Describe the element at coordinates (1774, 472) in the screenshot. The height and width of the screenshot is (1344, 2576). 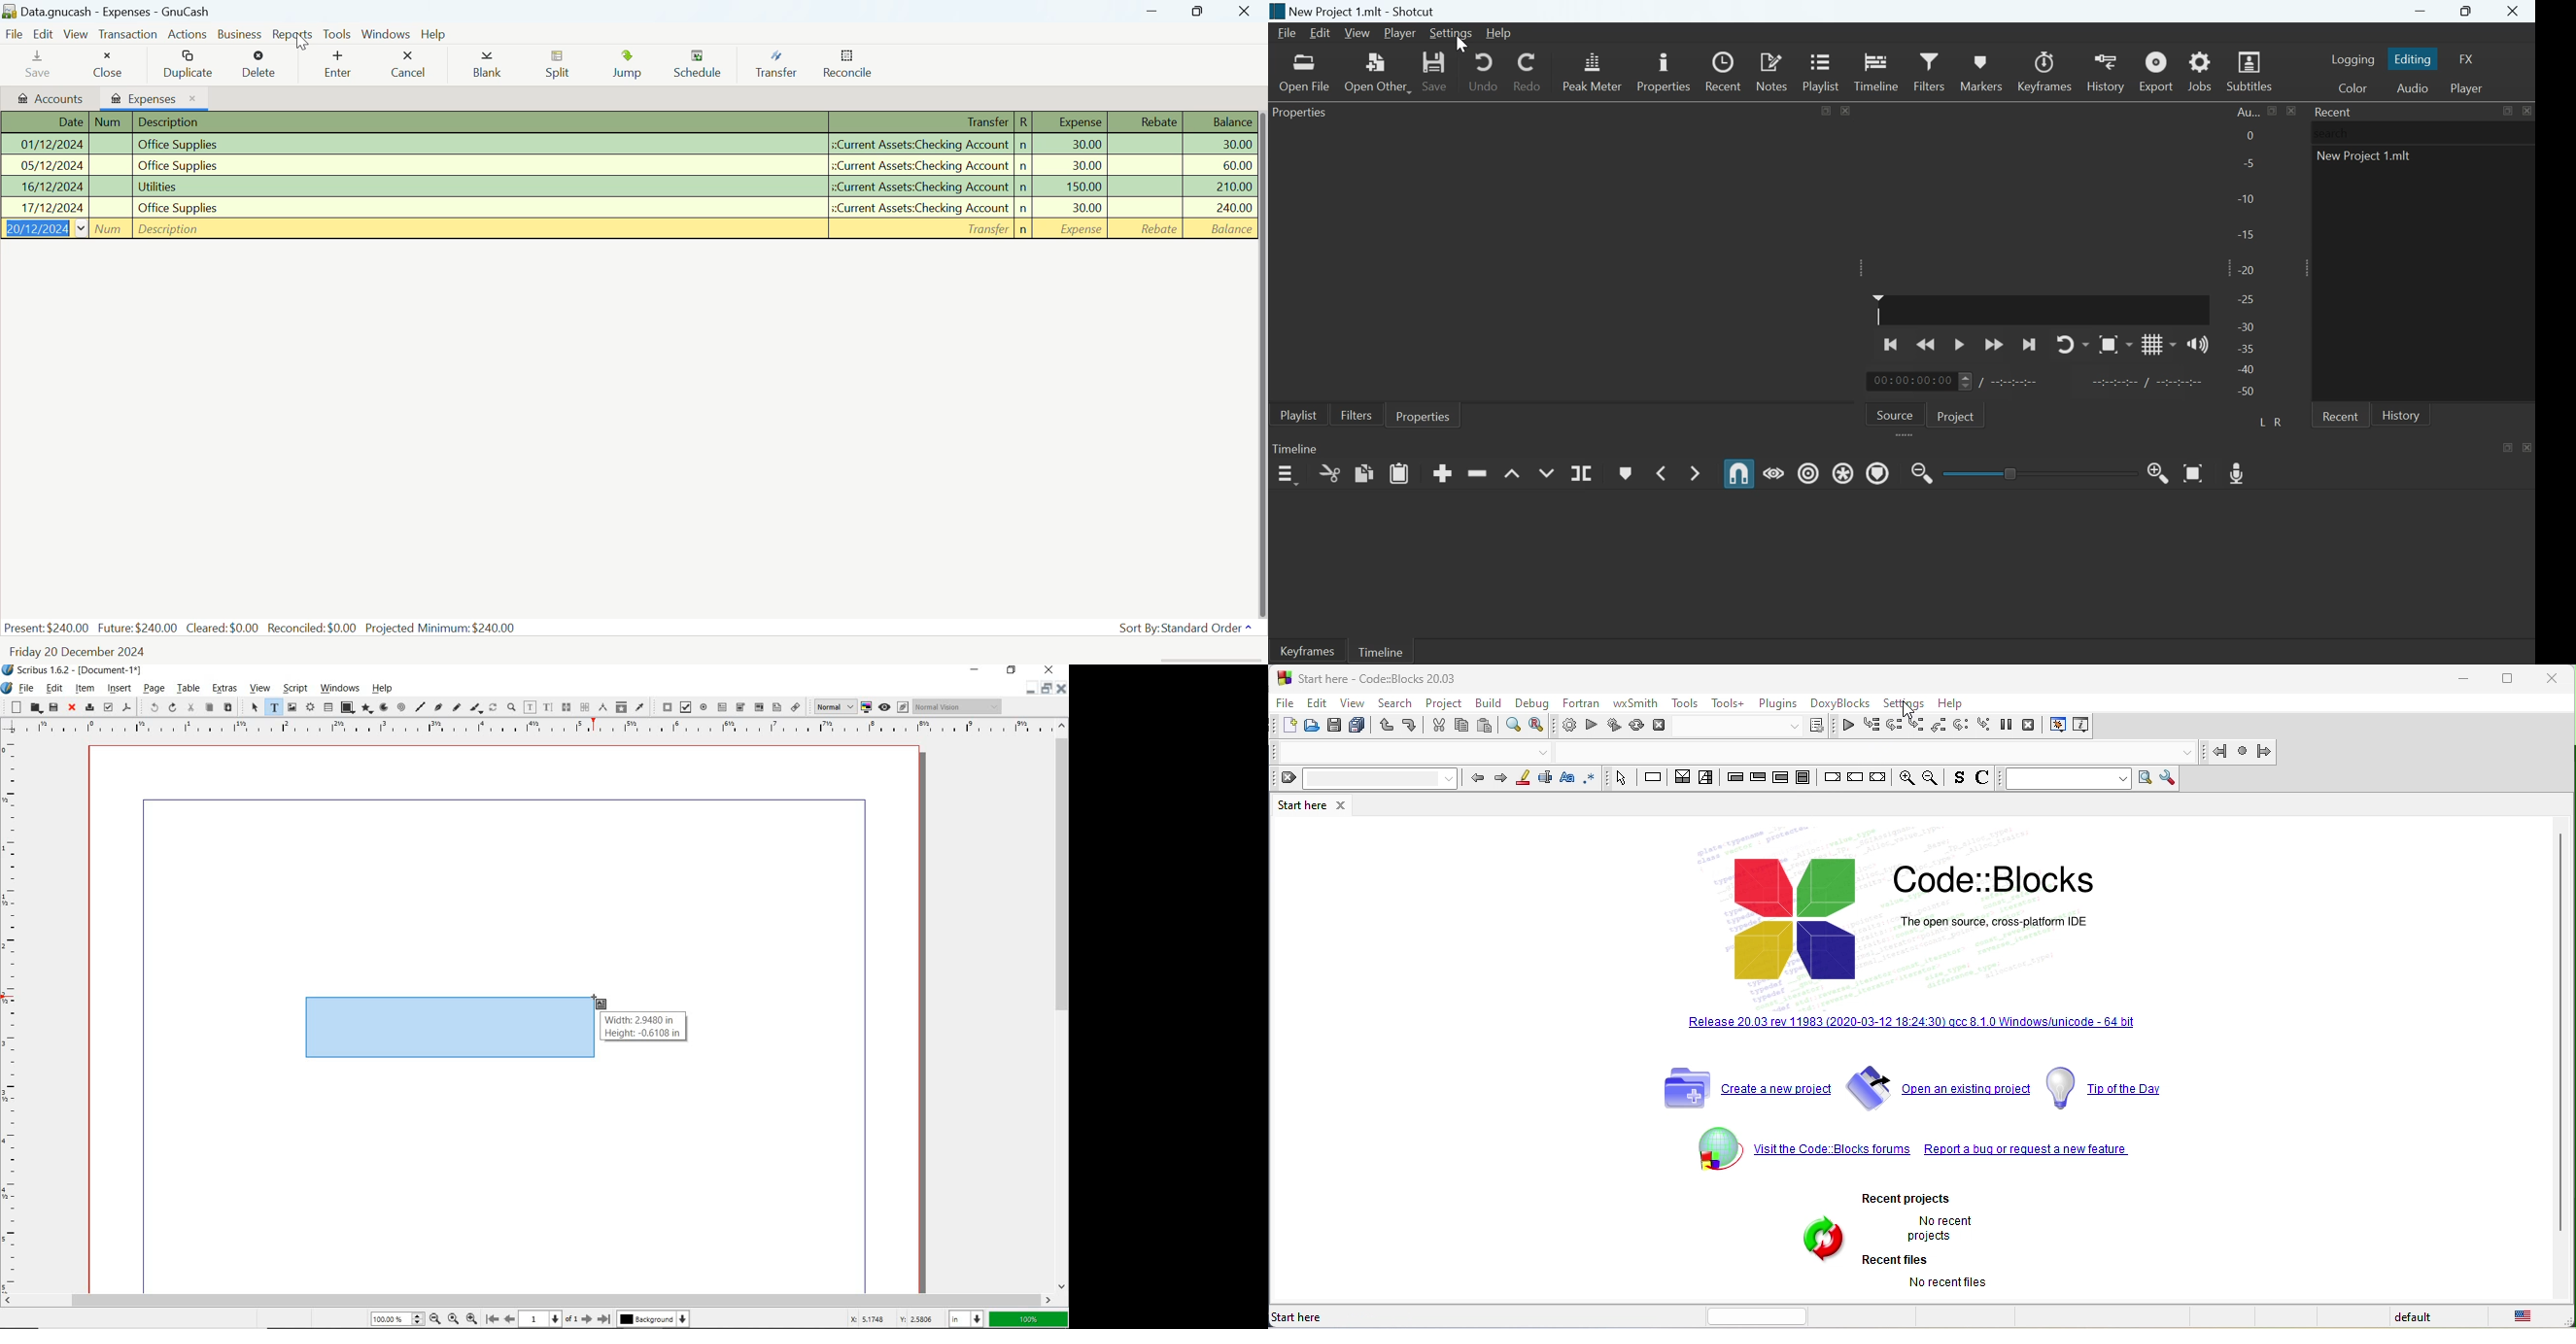
I see `Scrub while dragging` at that location.